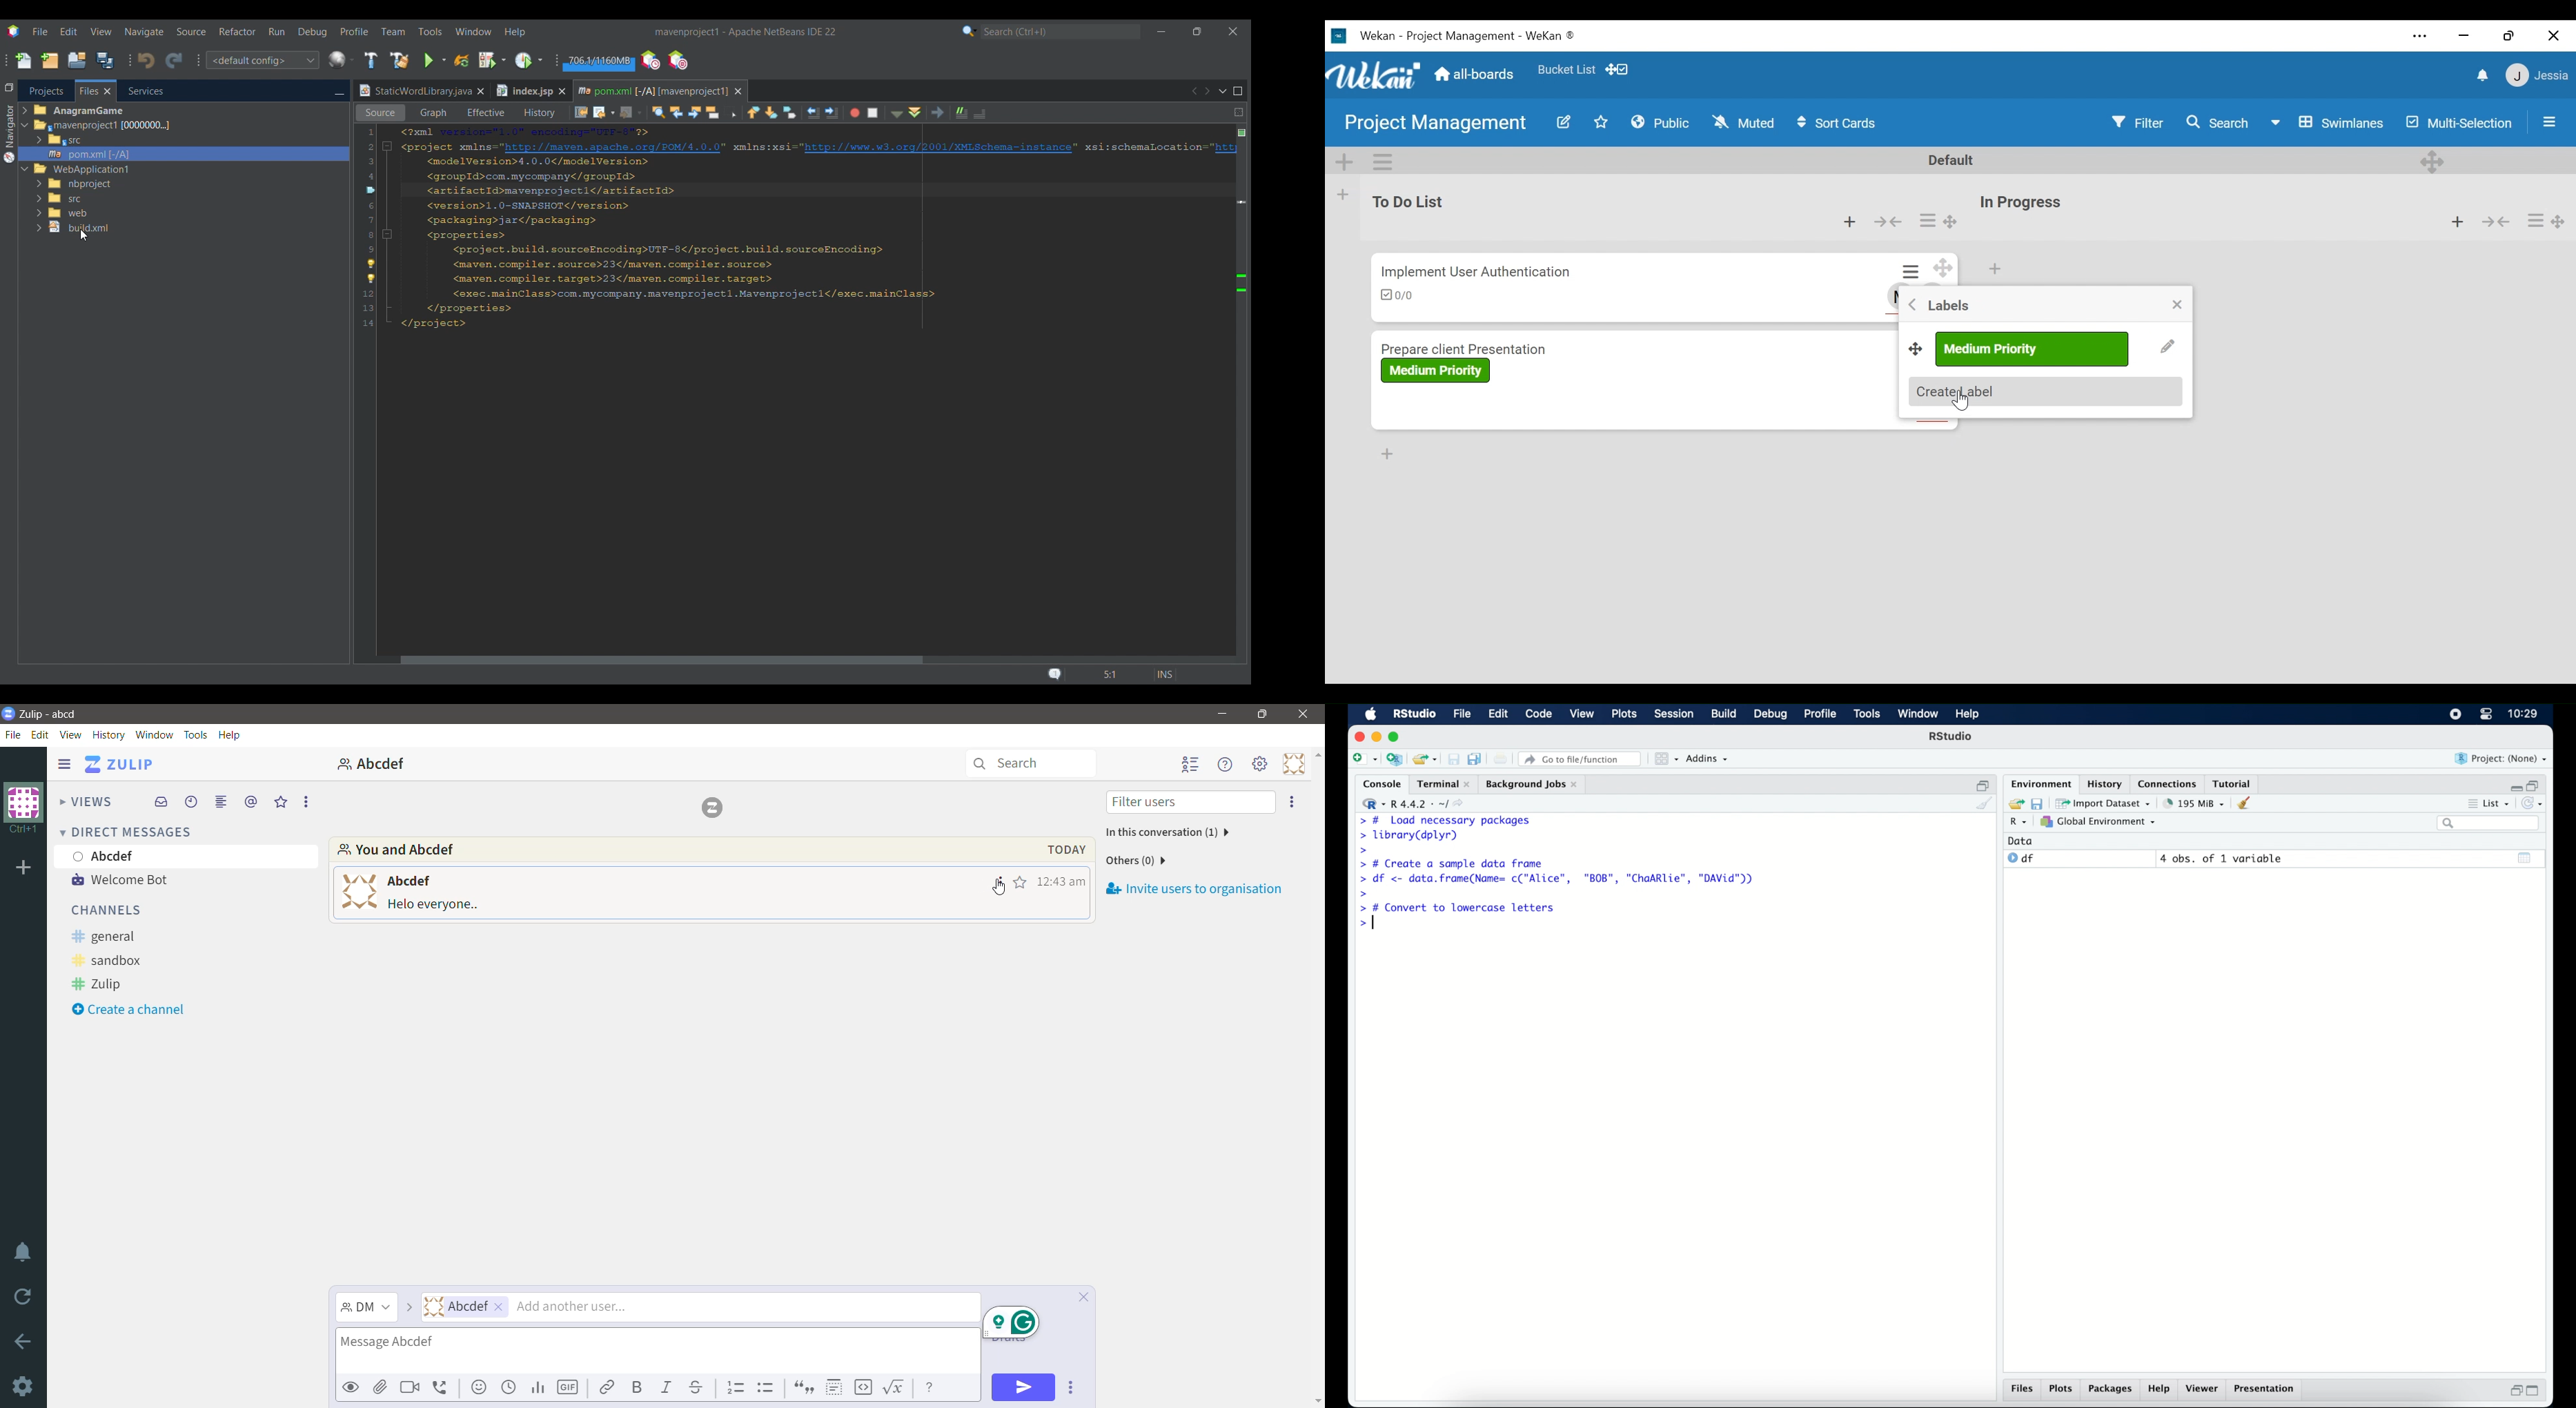  I want to click on Terminal, so click(1440, 784).